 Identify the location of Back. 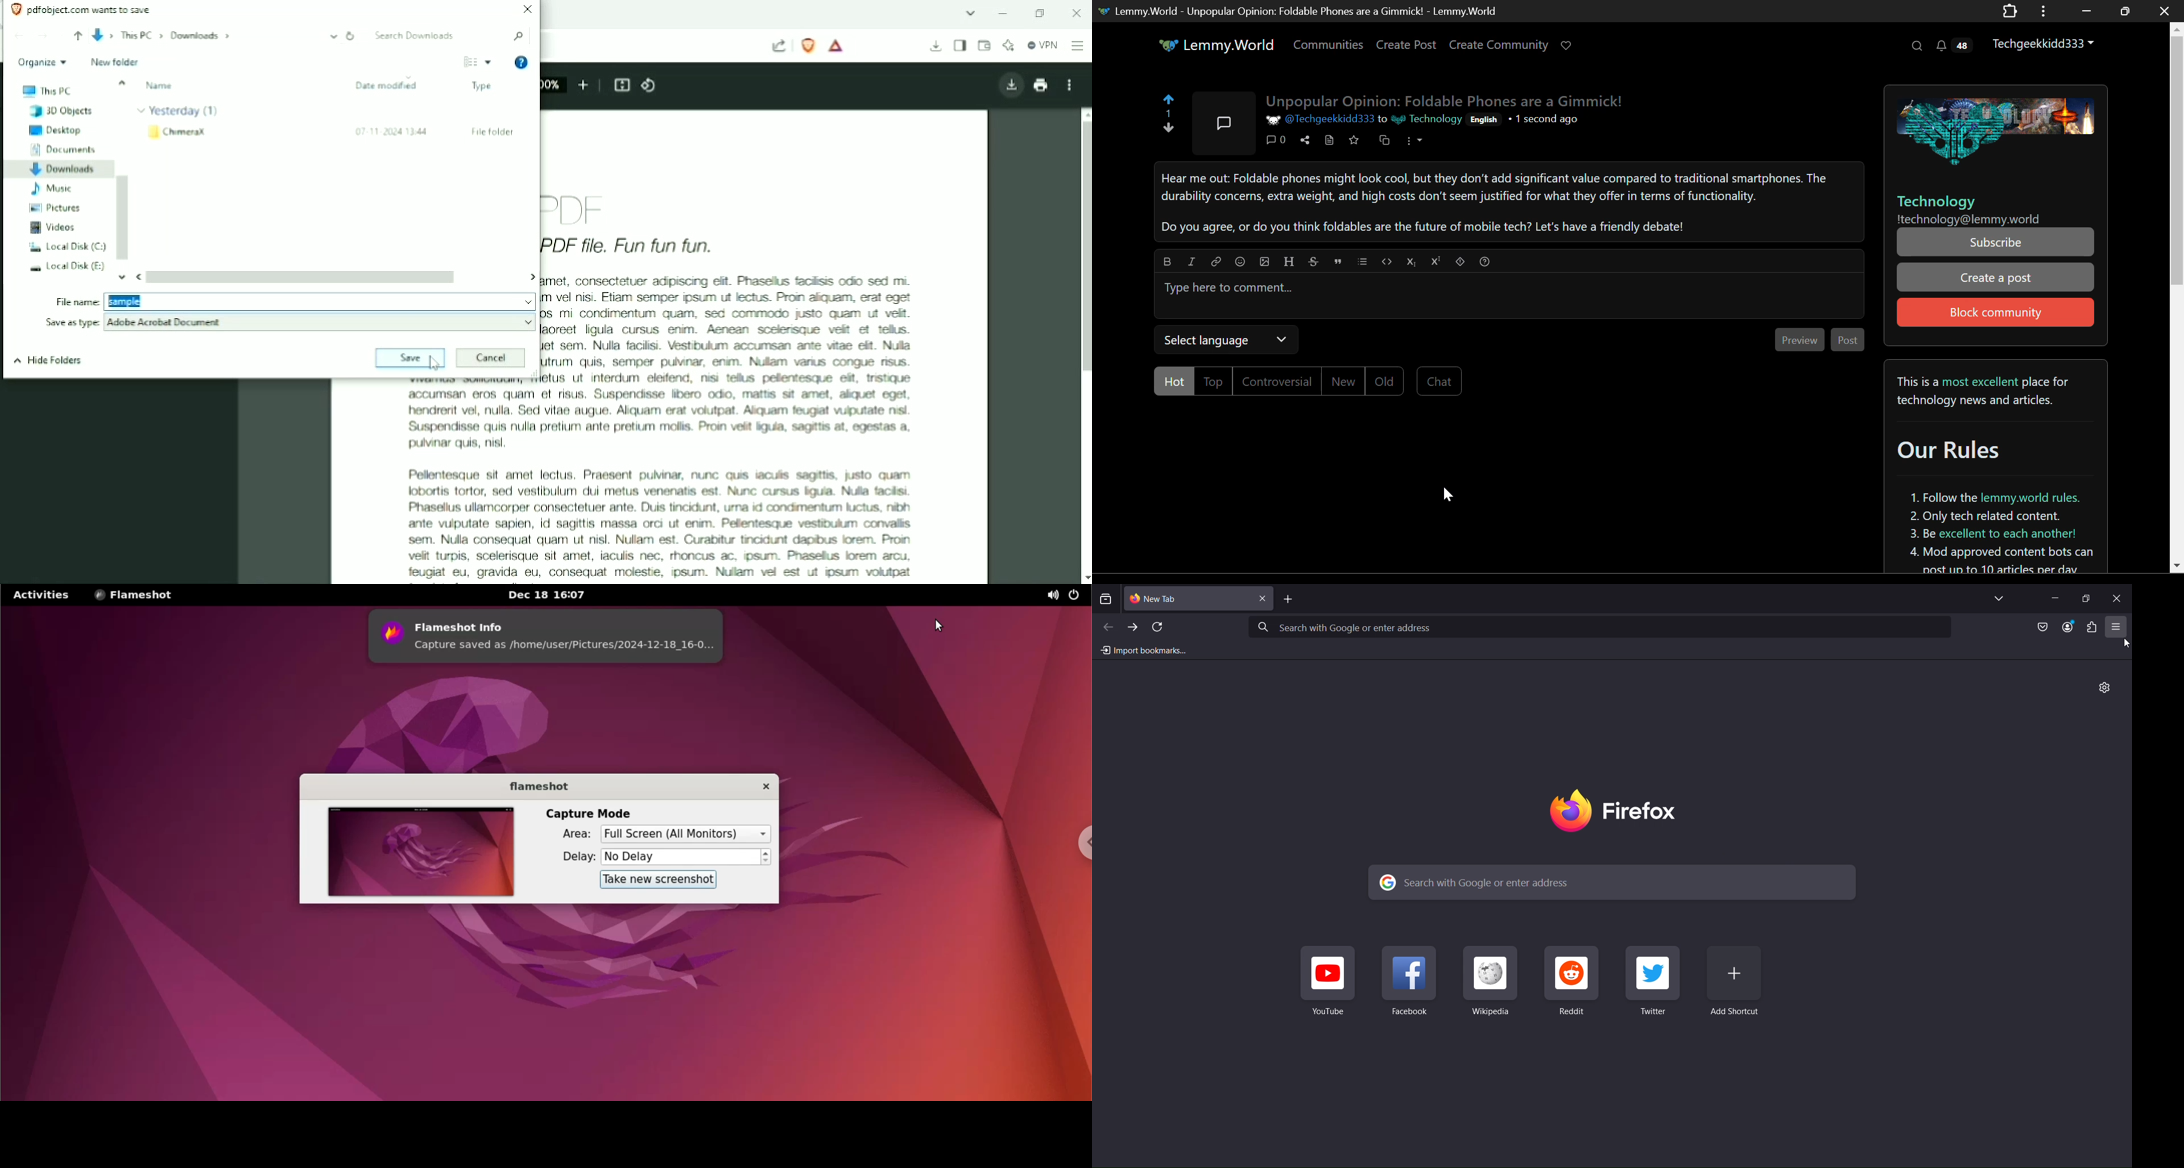
(20, 36).